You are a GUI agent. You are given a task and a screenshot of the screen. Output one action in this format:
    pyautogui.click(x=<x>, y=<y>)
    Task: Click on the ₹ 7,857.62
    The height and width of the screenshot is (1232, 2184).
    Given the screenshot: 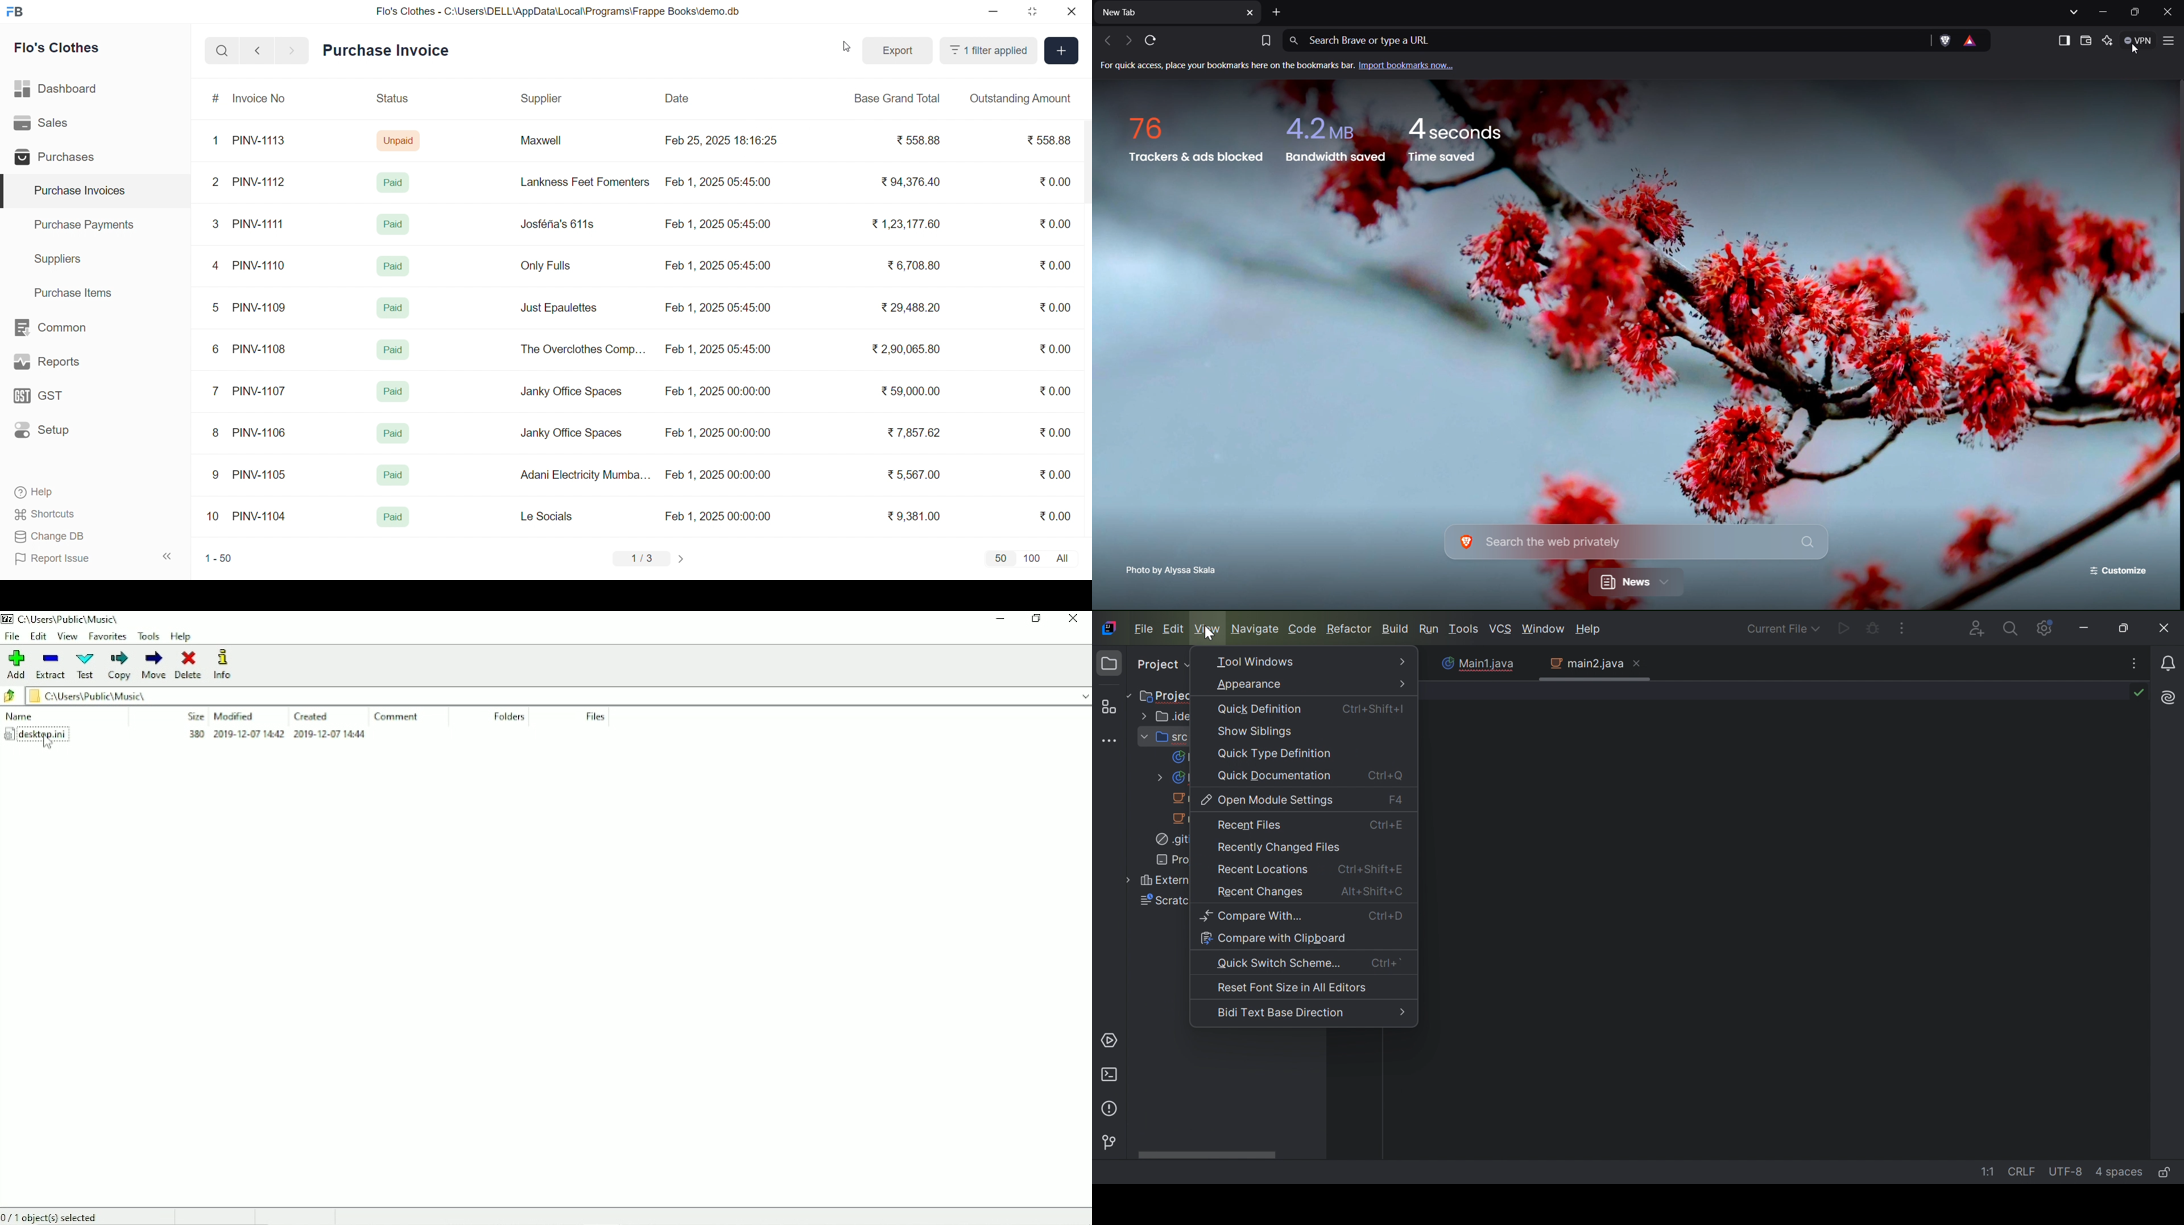 What is the action you would take?
    pyautogui.click(x=915, y=433)
    